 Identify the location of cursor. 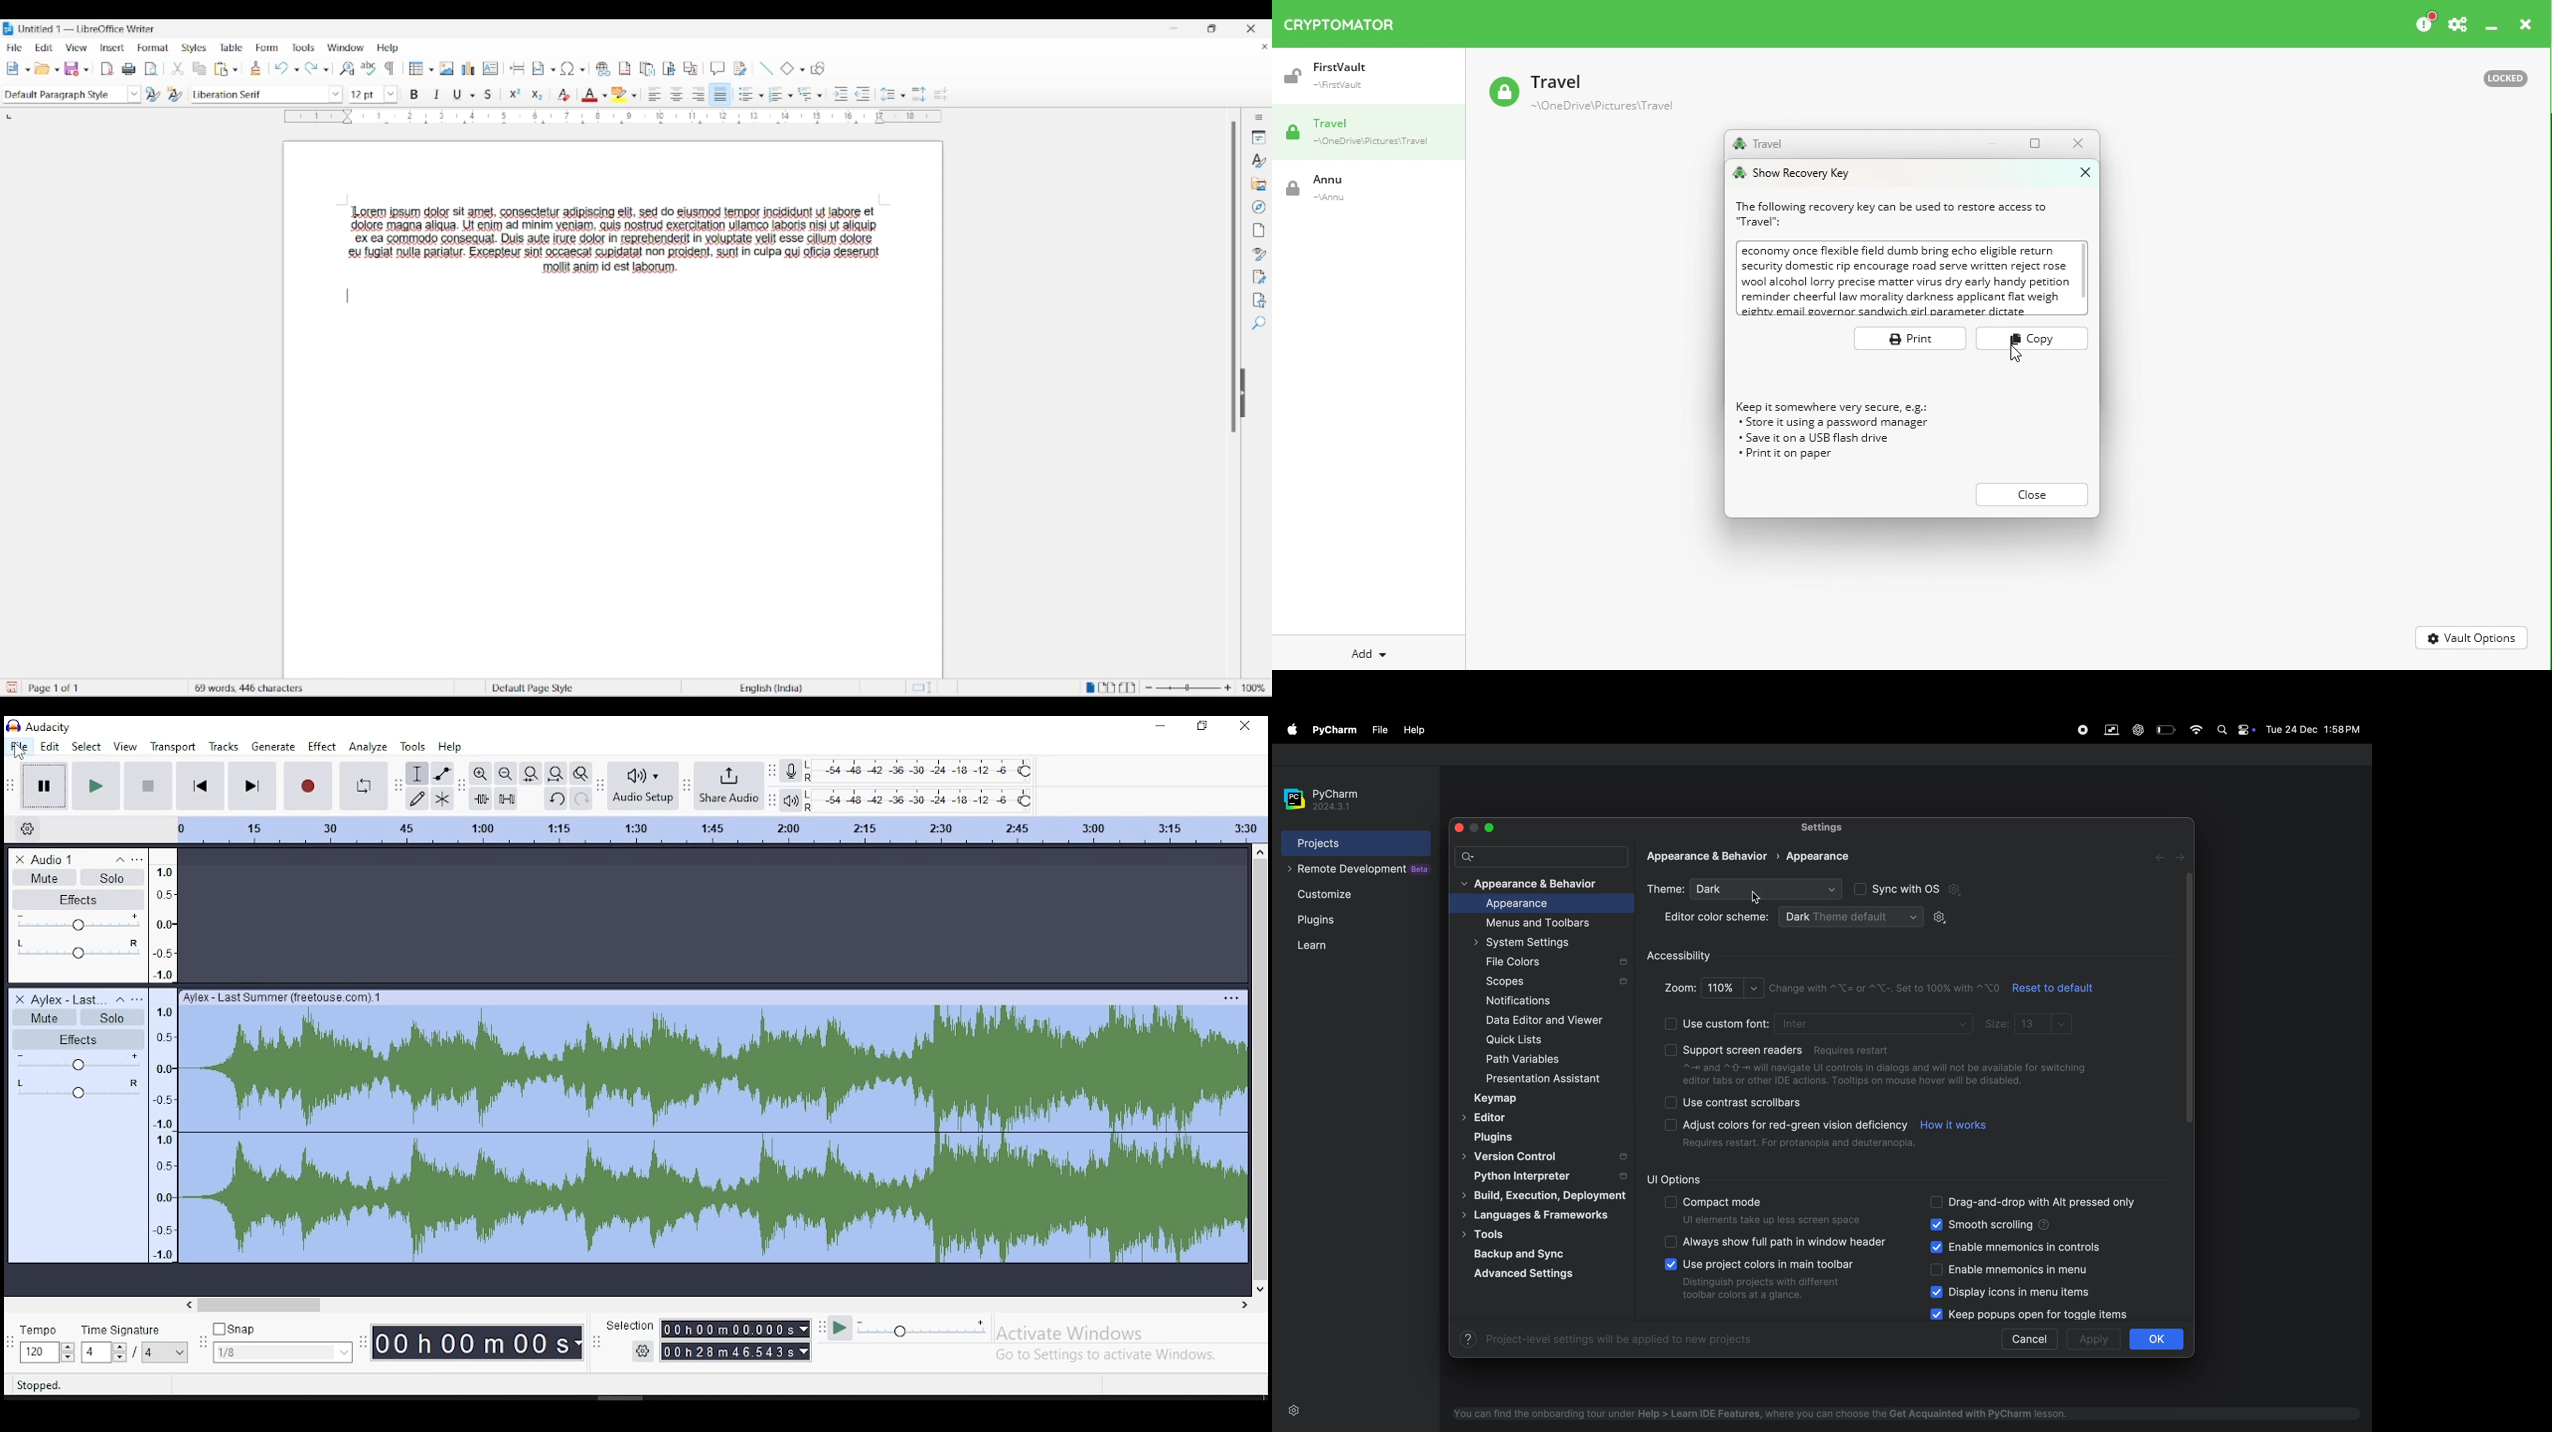
(19, 753).